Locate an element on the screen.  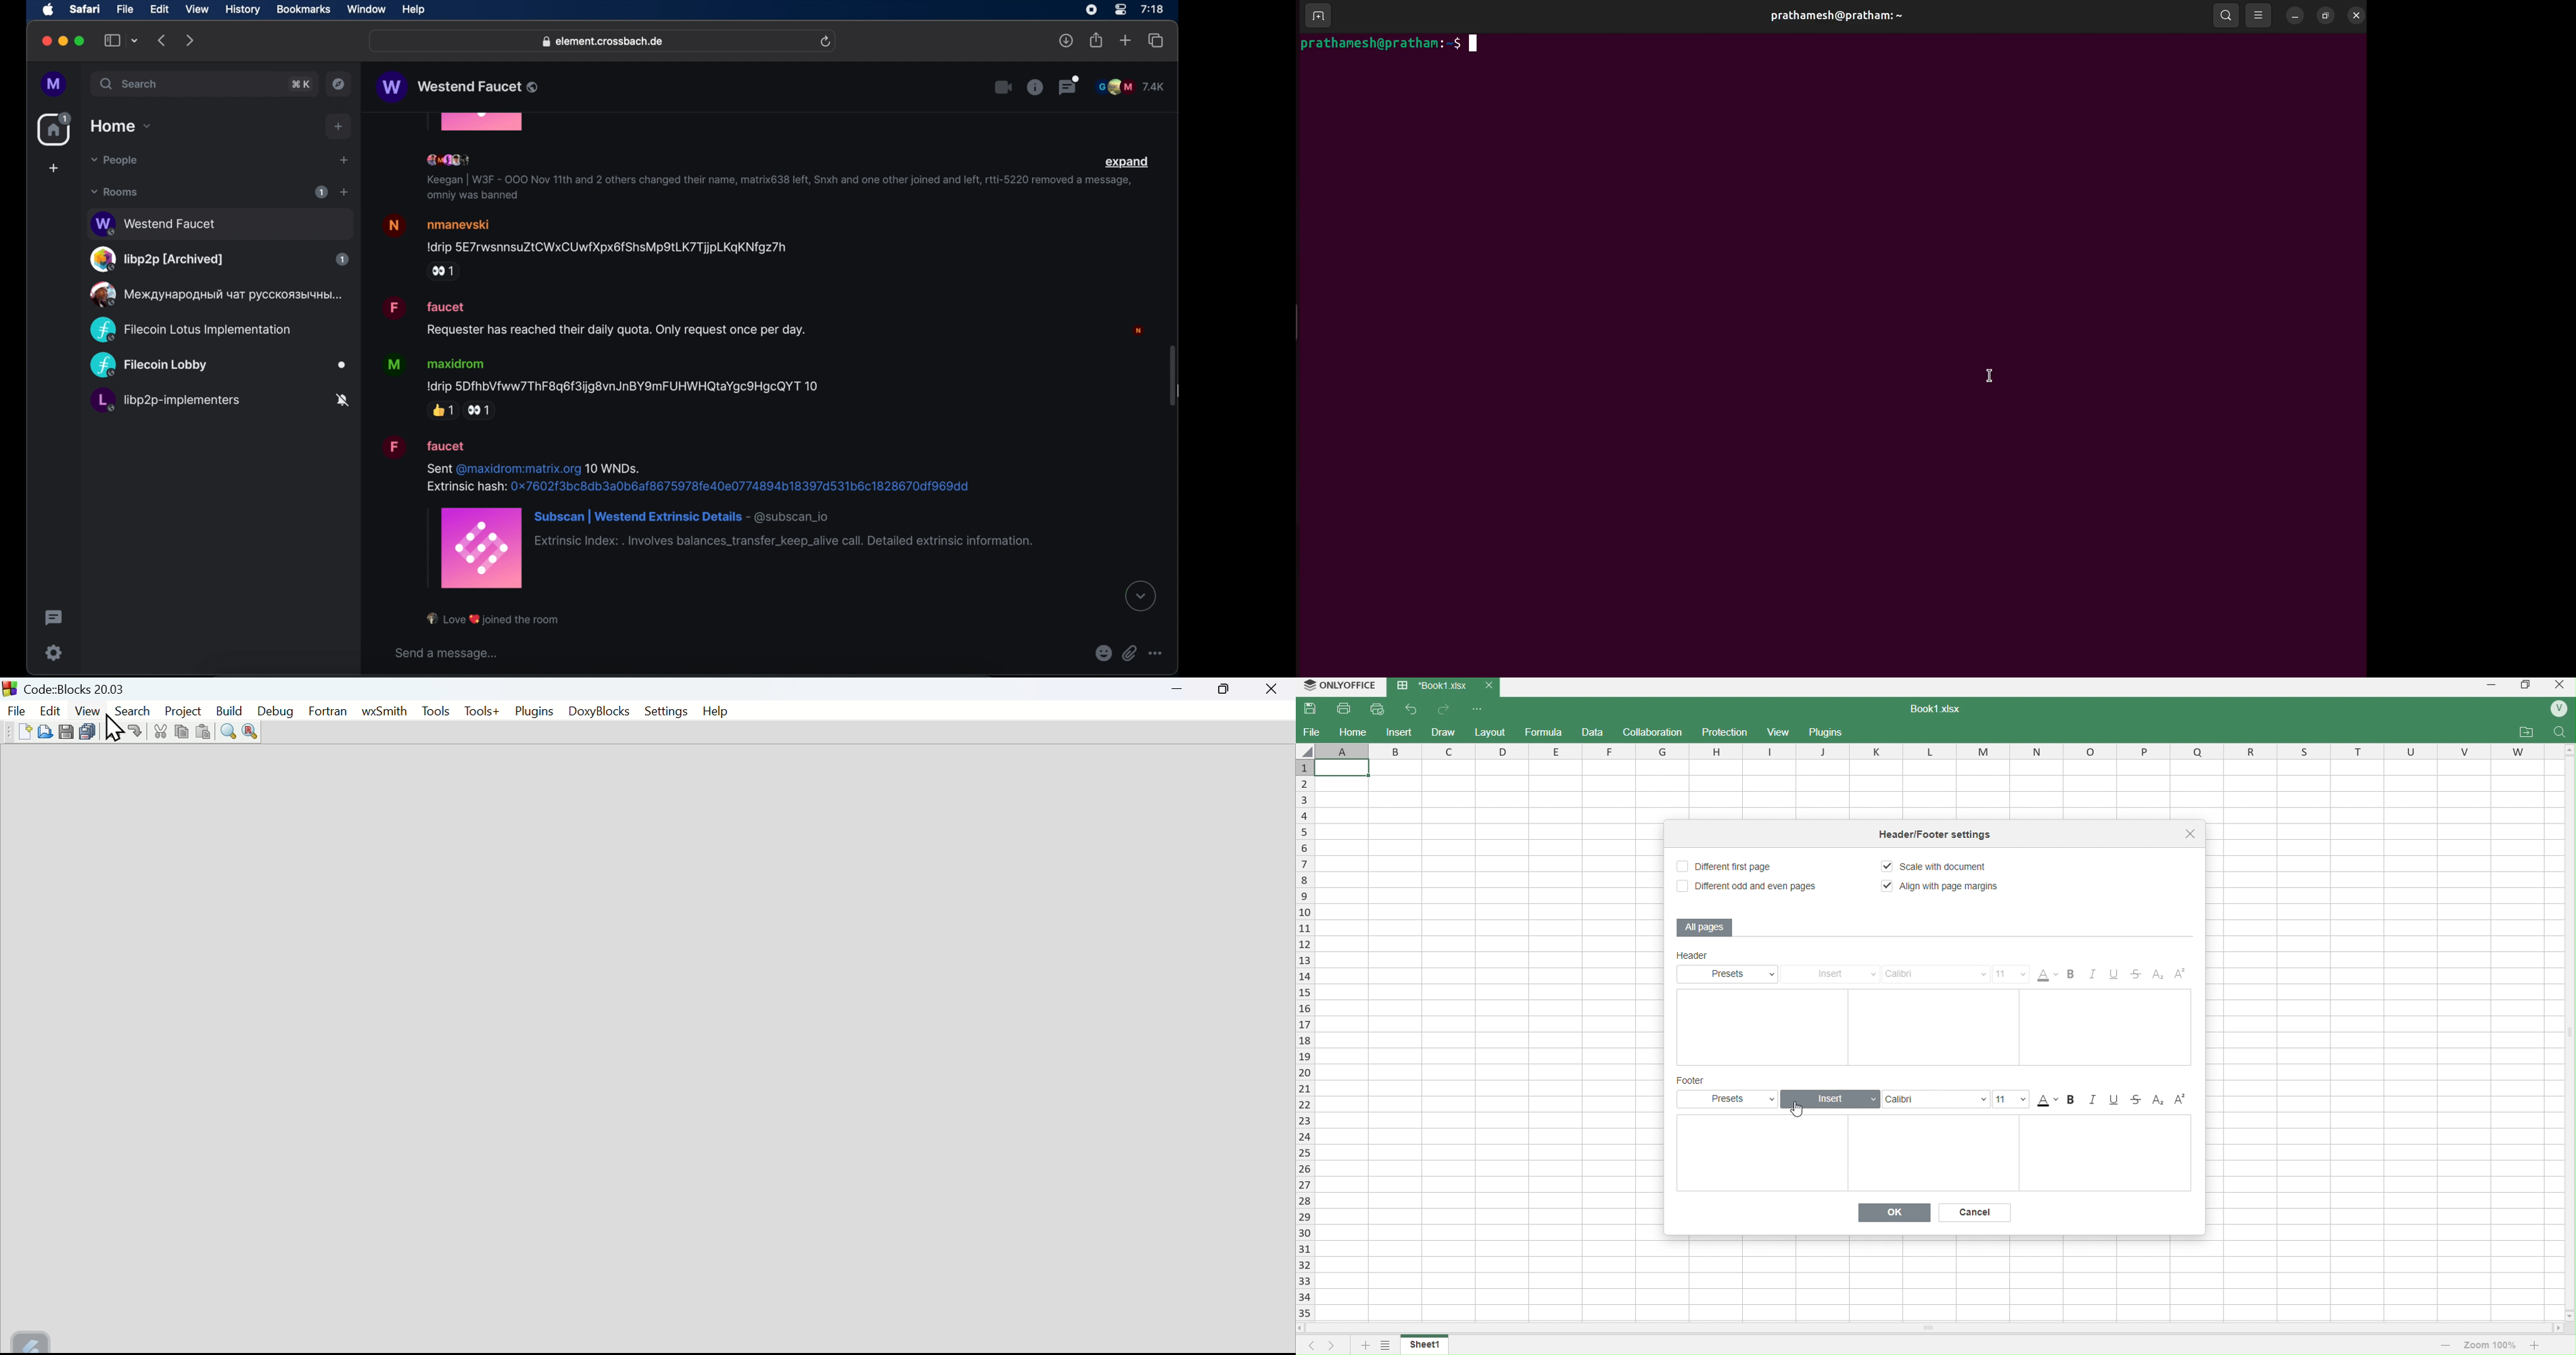
public room is located at coordinates (219, 402).